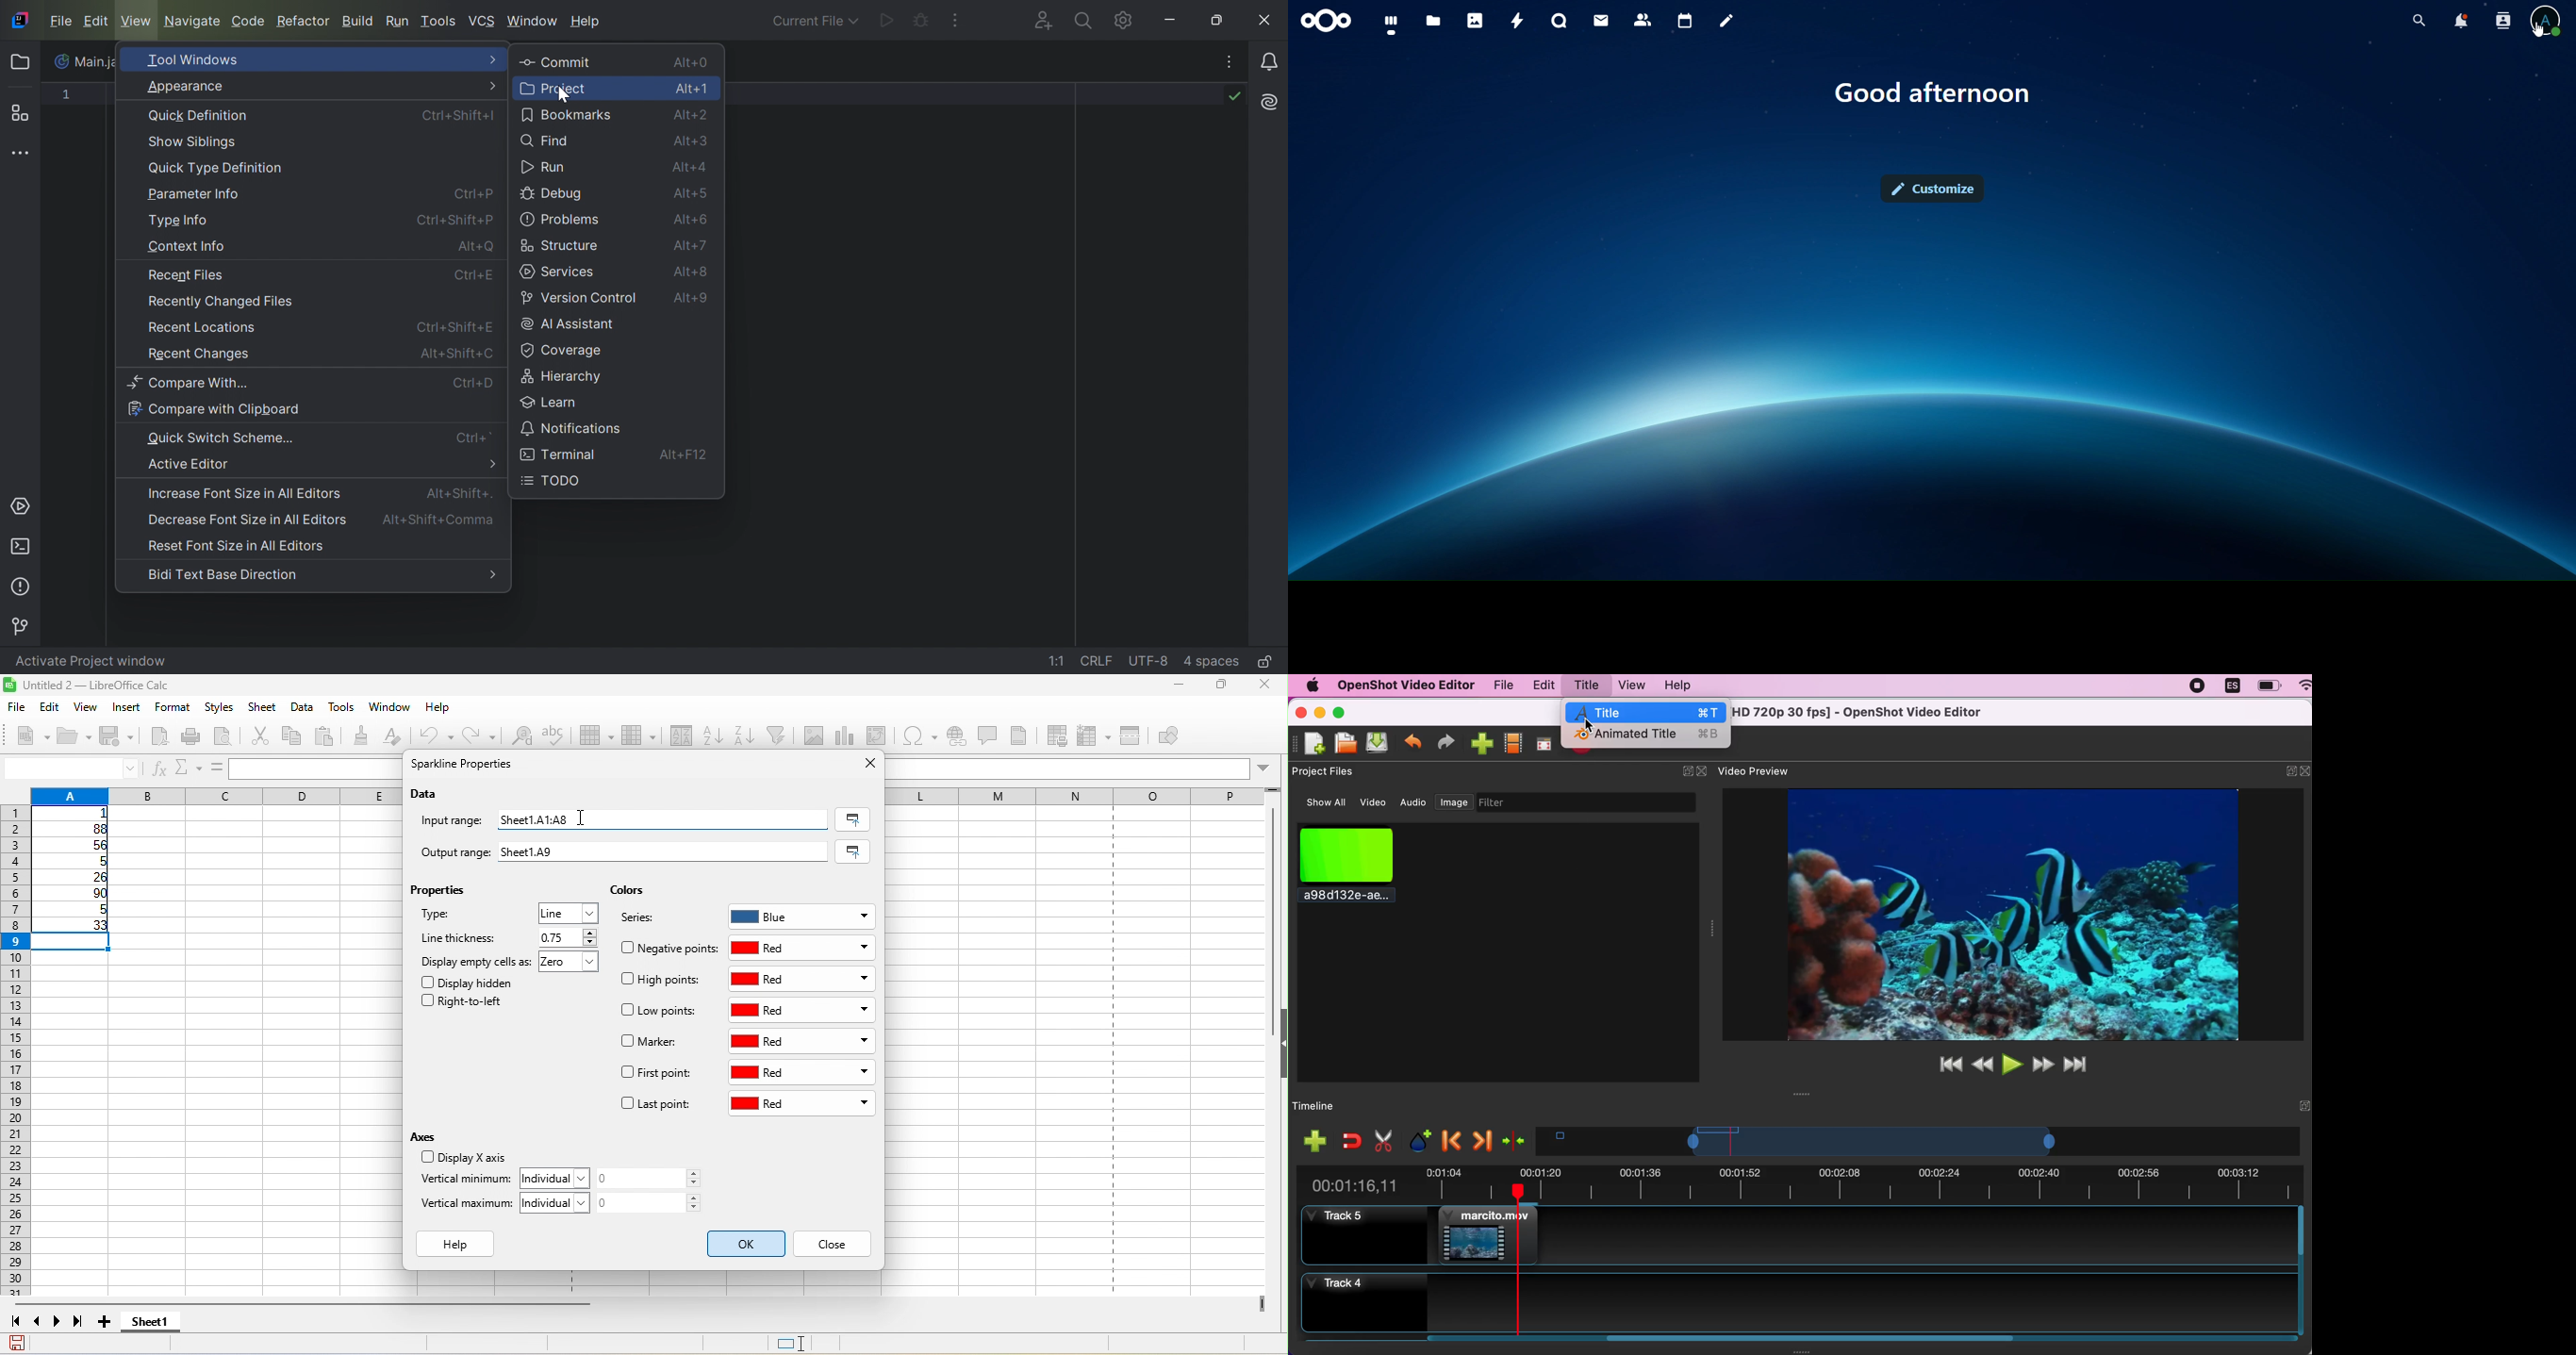 The image size is (2576, 1372). Describe the element at coordinates (801, 1074) in the screenshot. I see `red` at that location.